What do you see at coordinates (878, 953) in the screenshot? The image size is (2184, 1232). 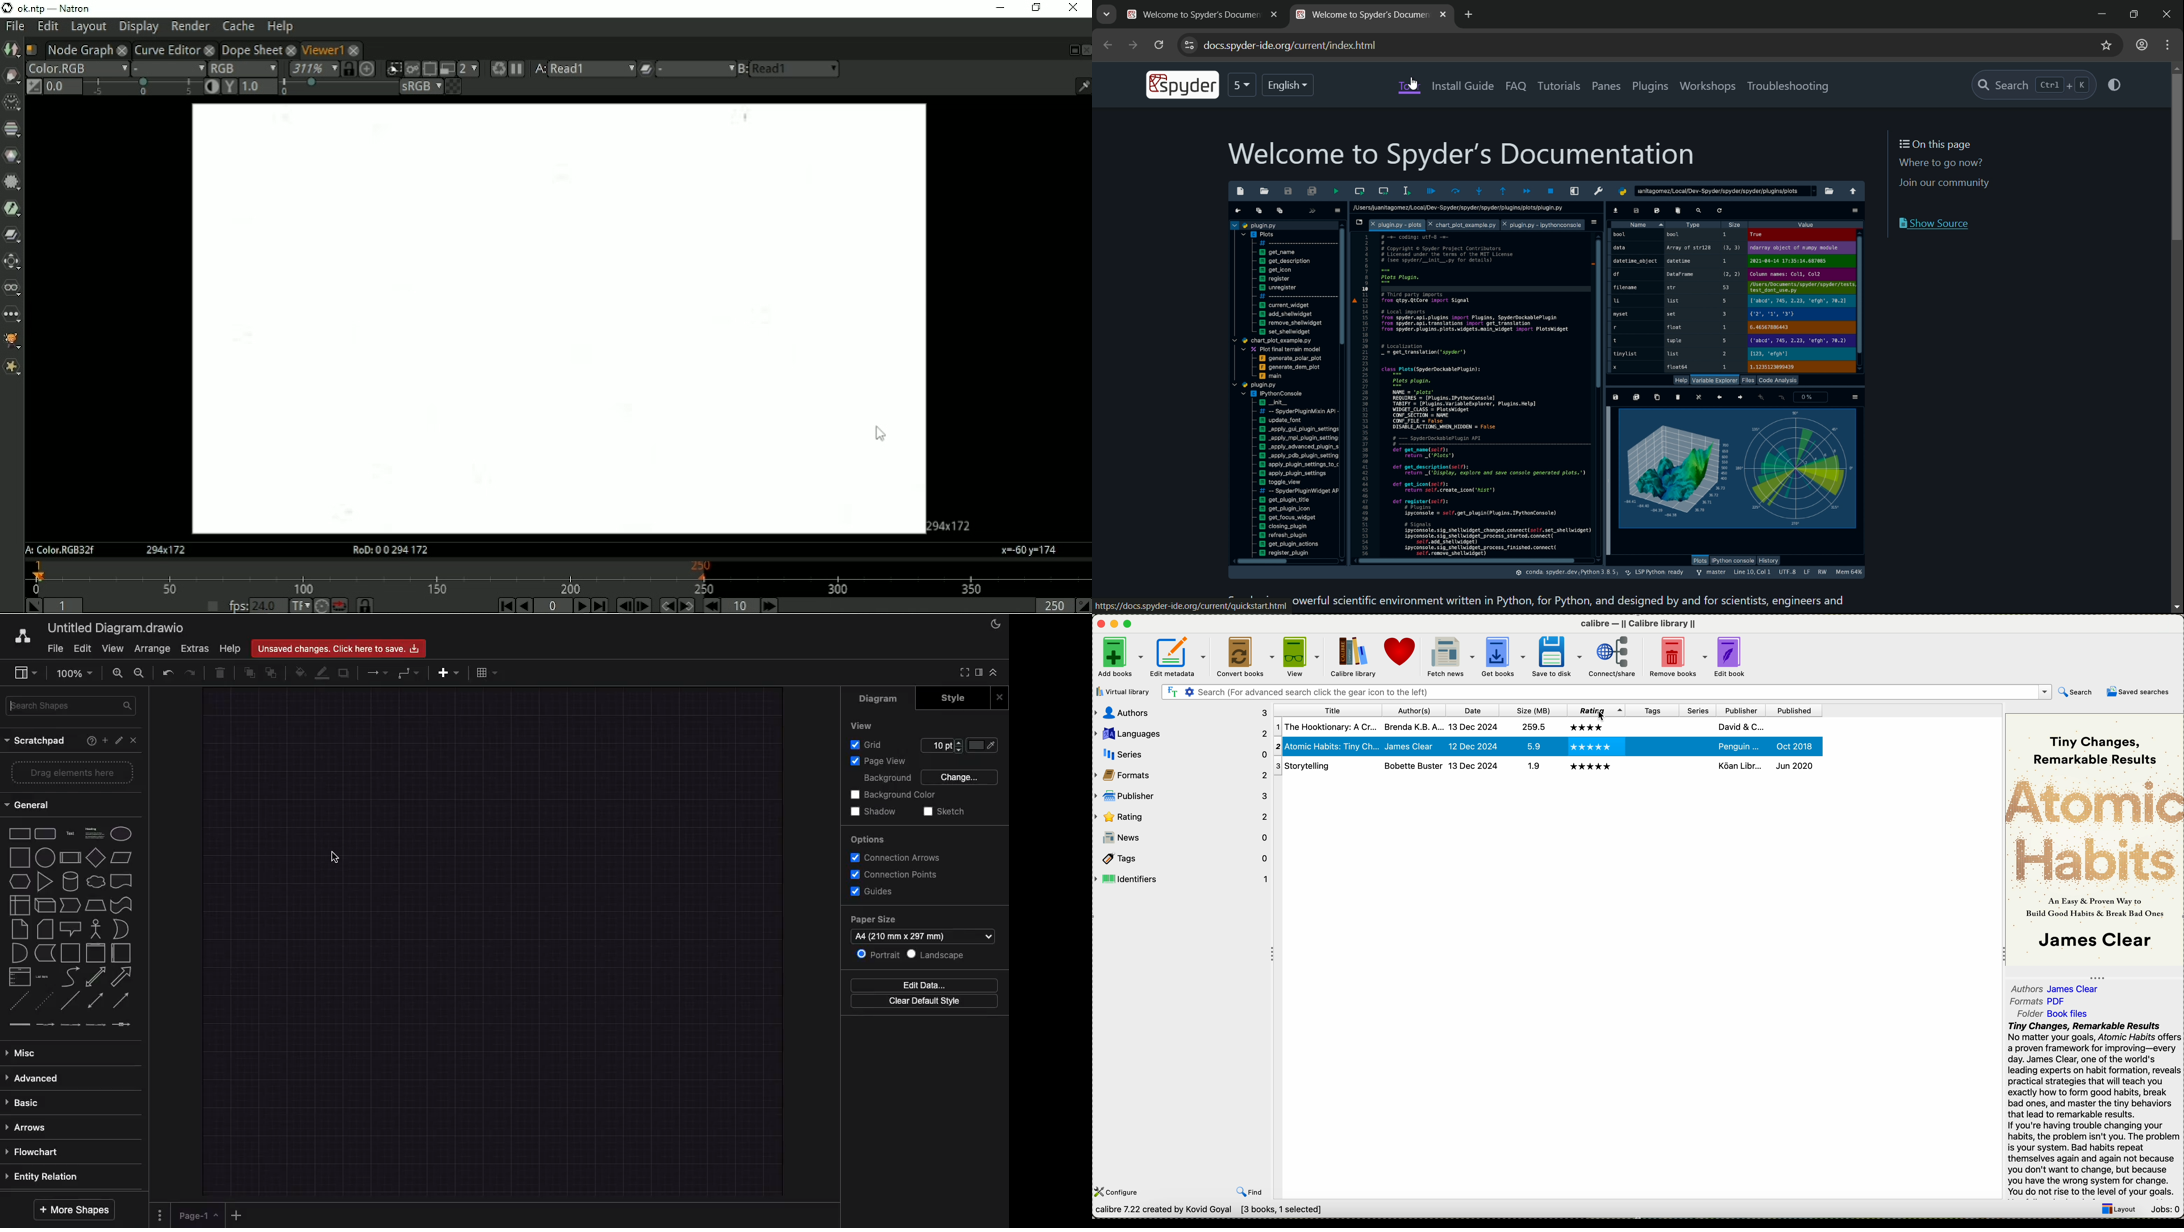 I see `Portrait` at bounding box center [878, 953].